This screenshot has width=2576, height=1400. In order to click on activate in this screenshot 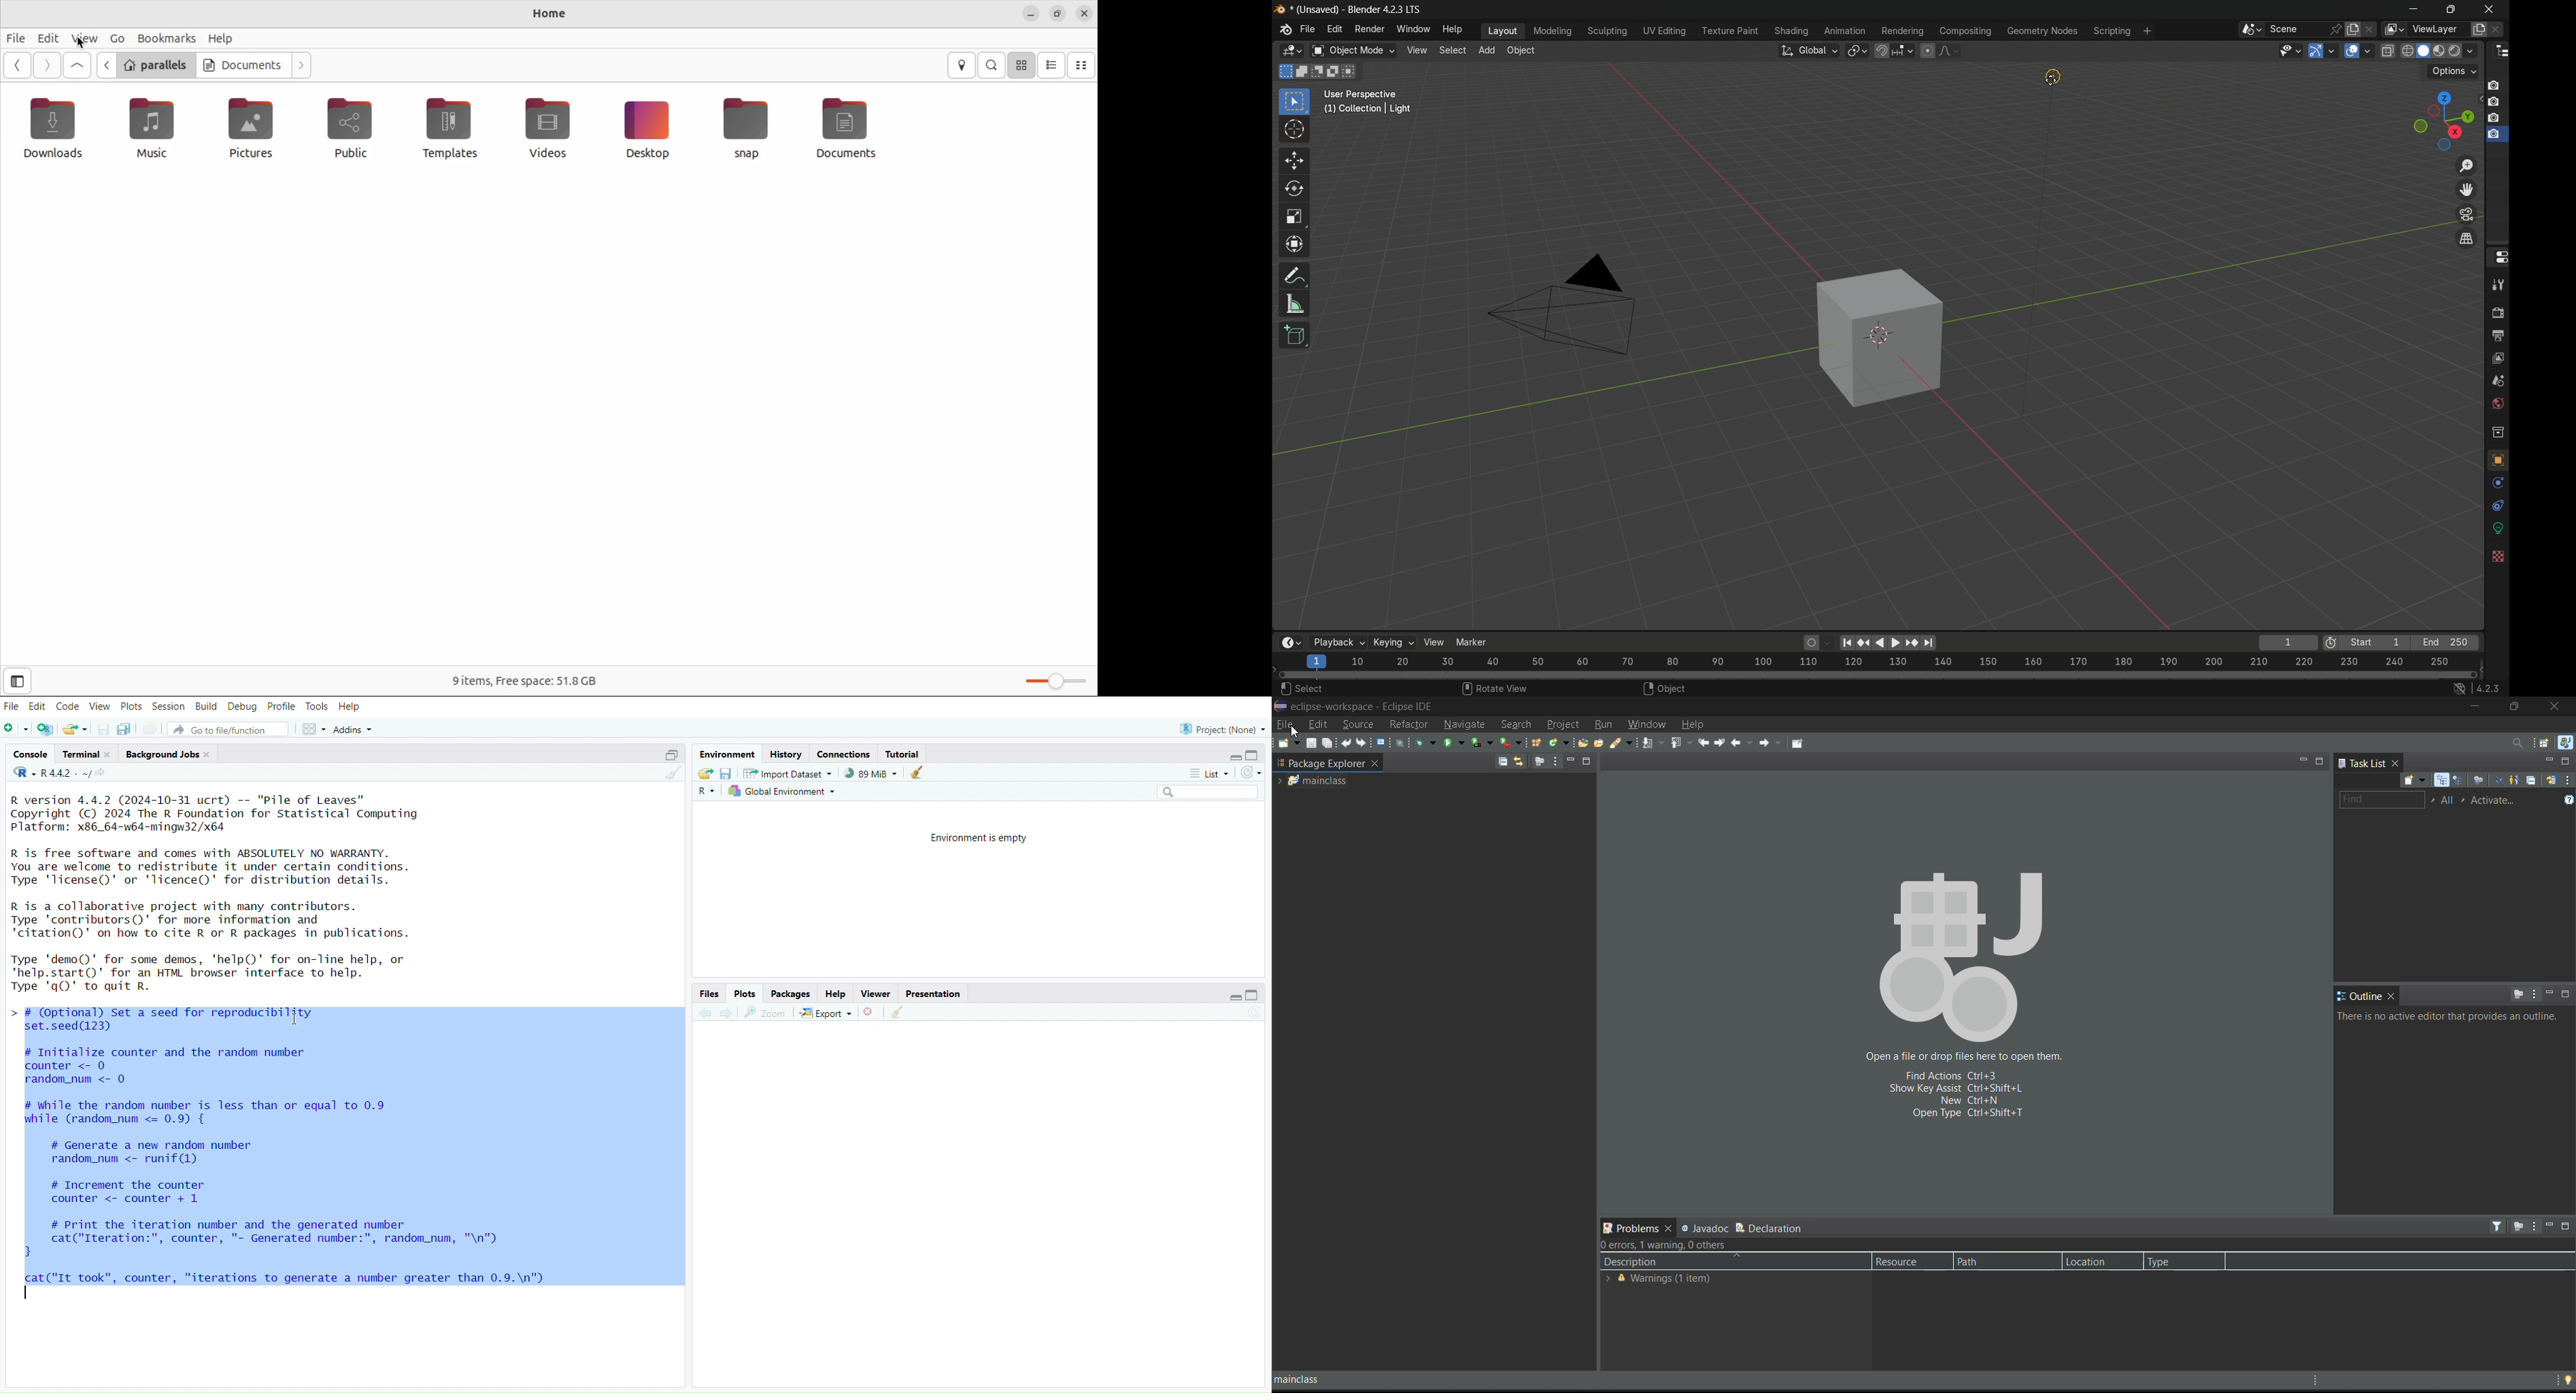, I will do `click(2497, 801)`.